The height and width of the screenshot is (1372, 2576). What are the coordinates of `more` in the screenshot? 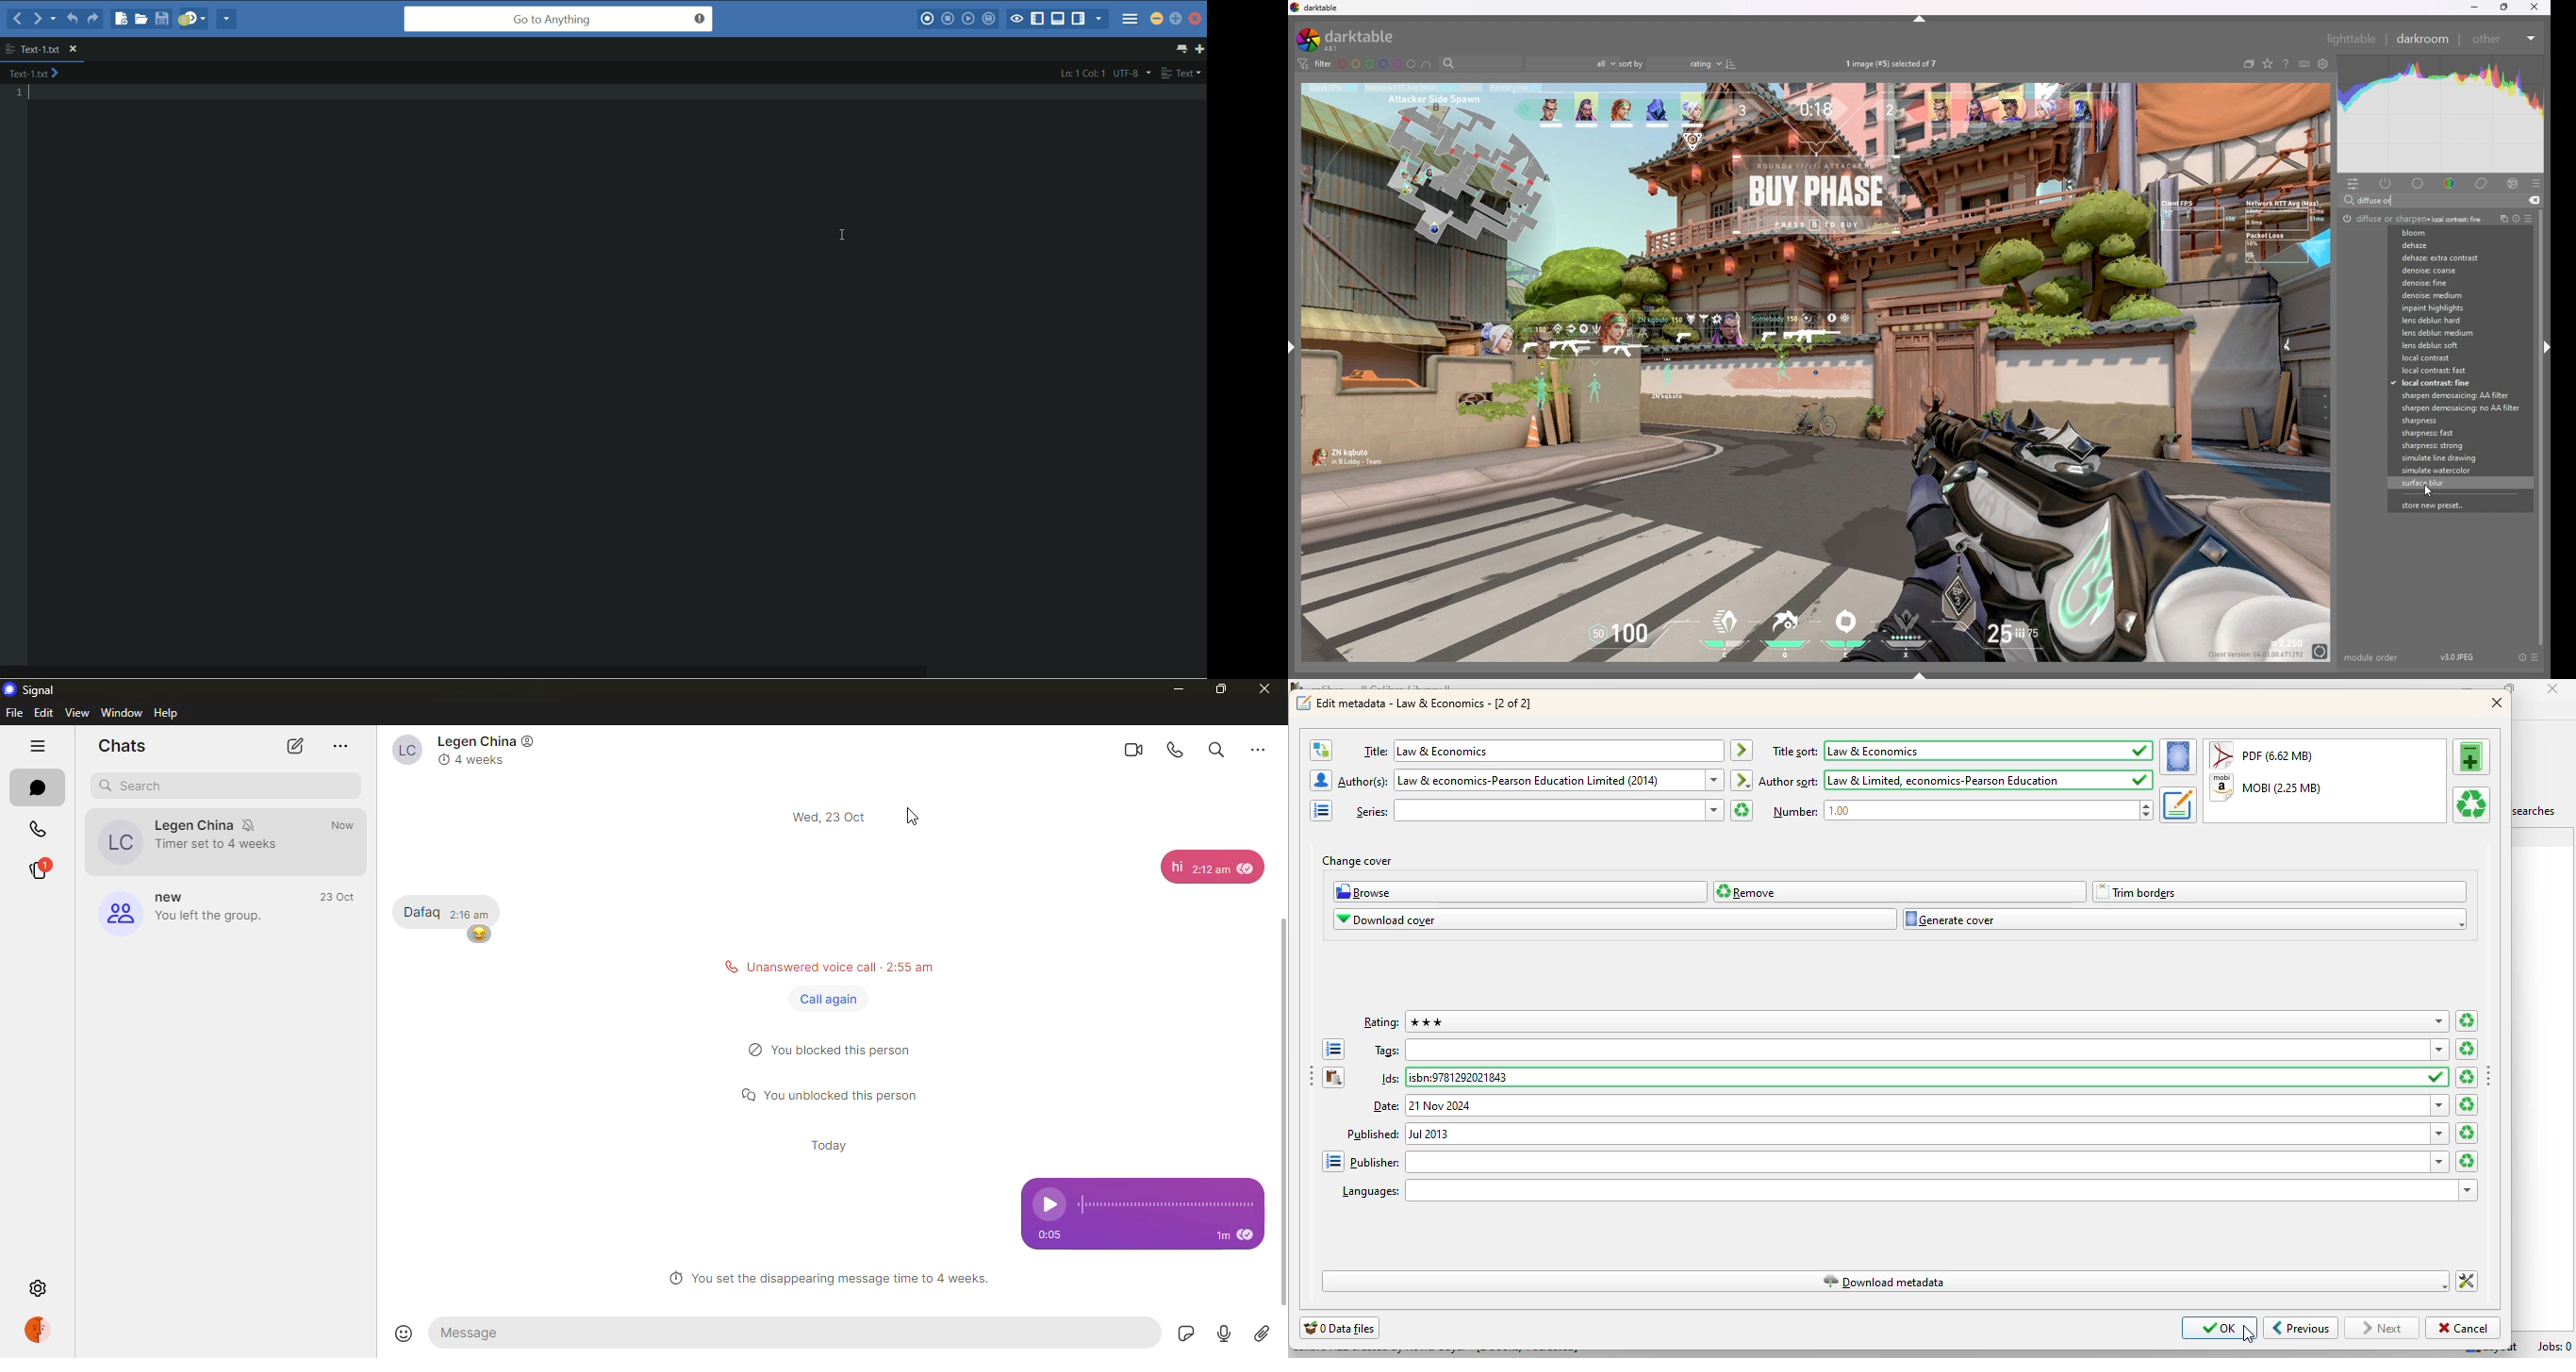 It's located at (339, 746).